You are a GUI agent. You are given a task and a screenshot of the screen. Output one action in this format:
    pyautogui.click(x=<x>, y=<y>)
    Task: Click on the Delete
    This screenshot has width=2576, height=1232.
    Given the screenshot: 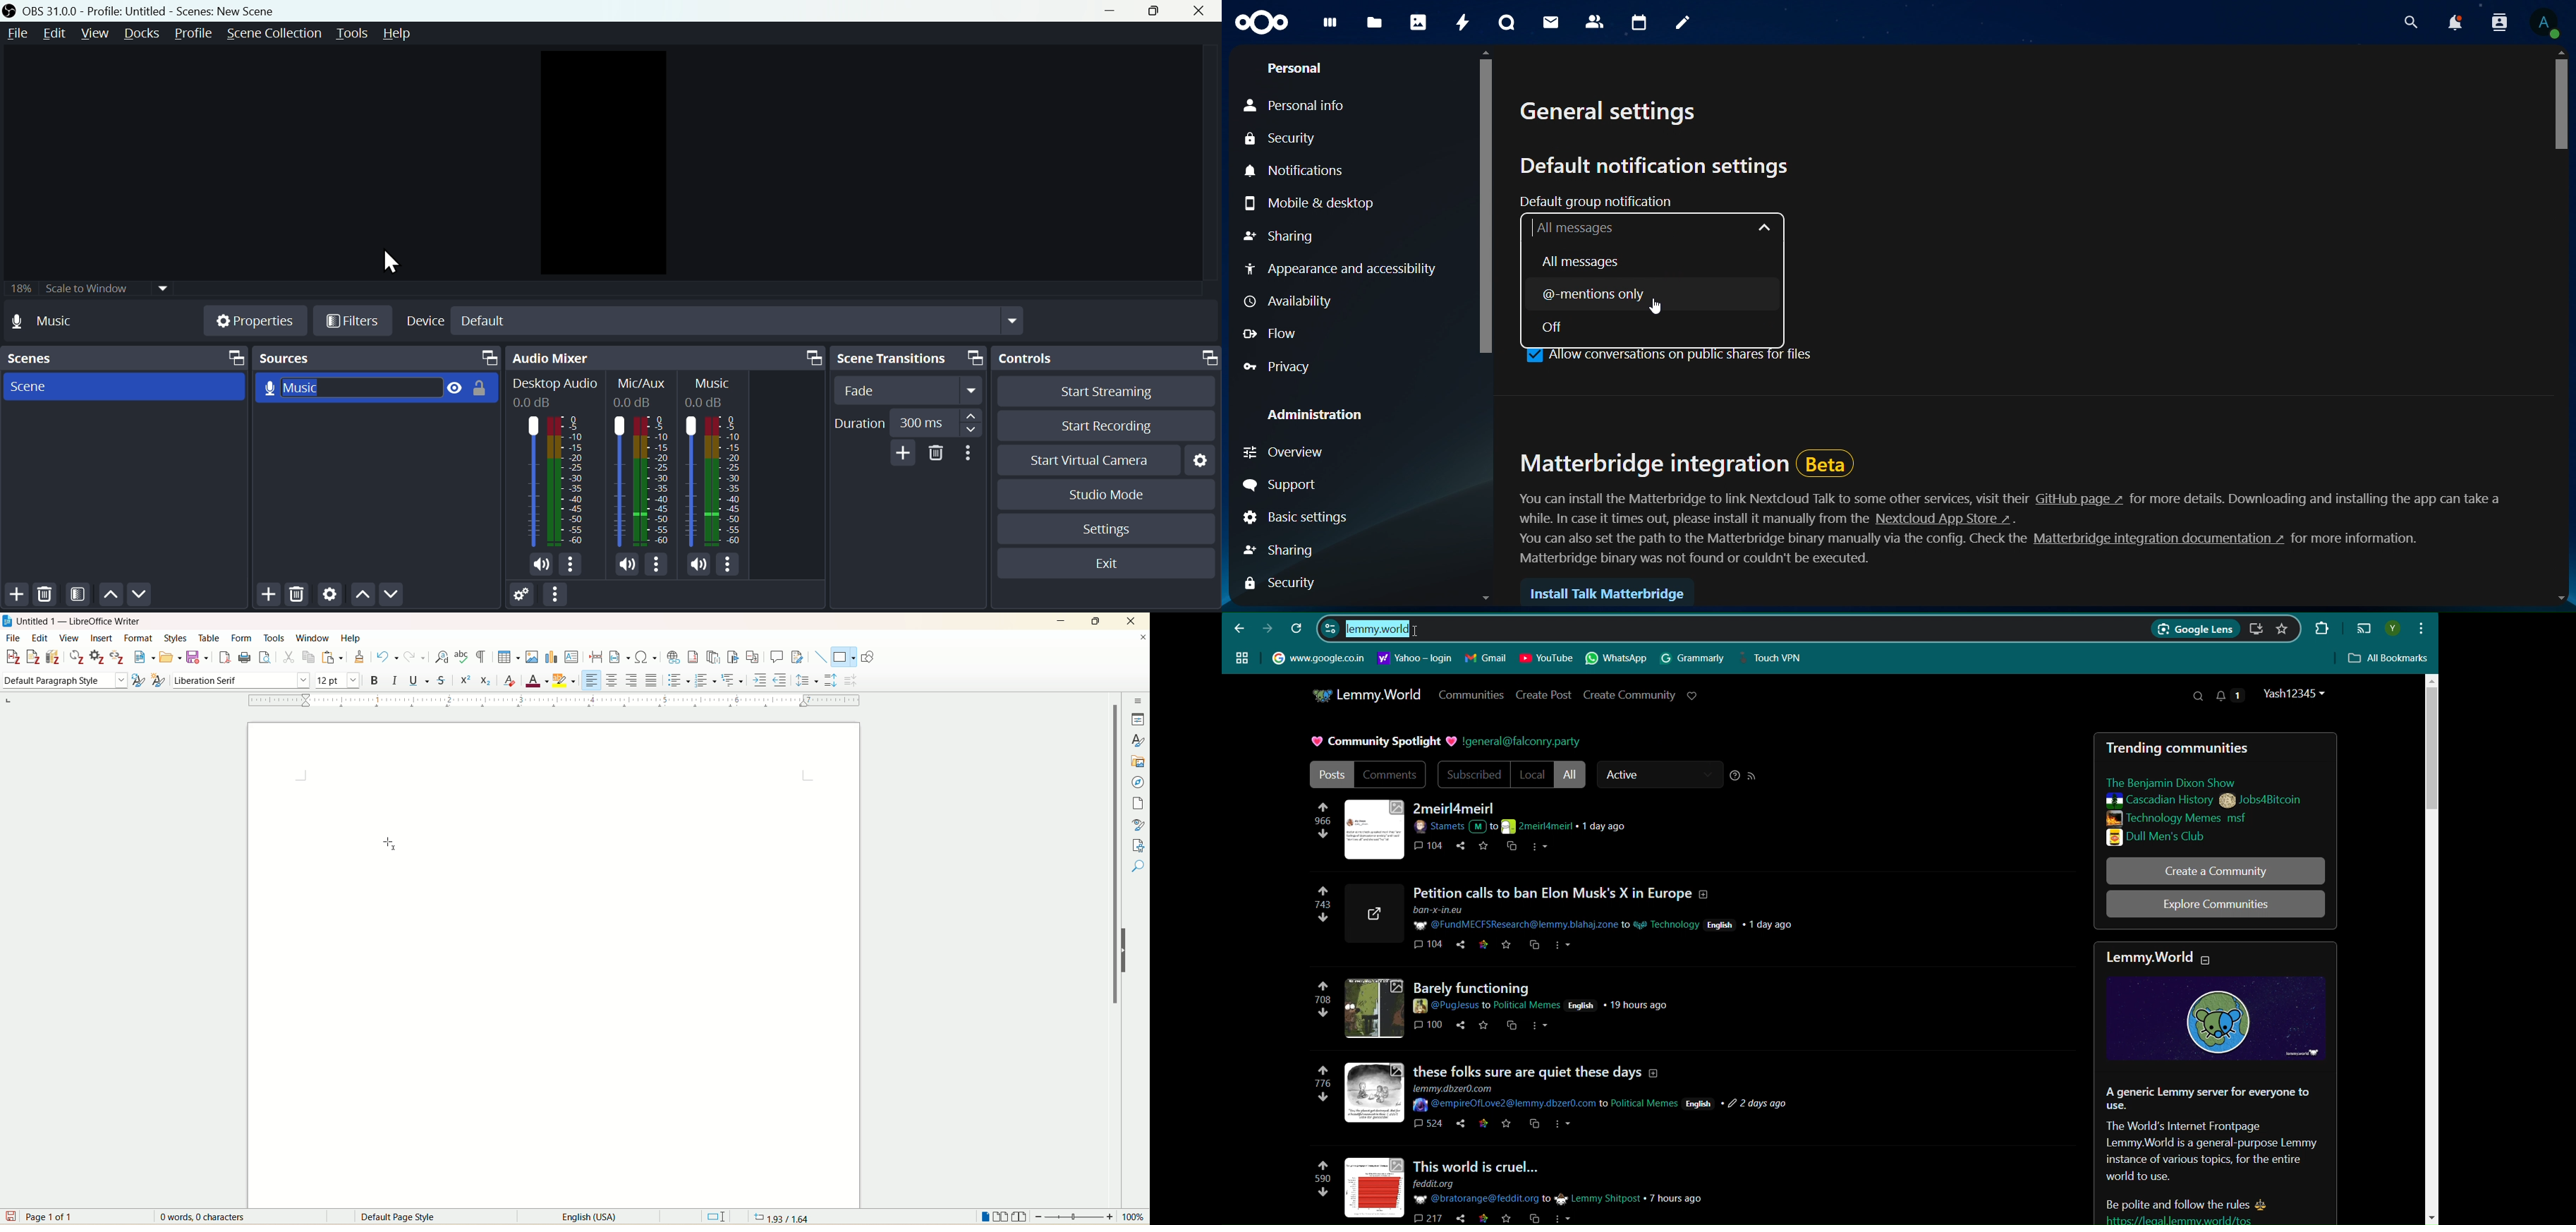 What is the action you would take?
    pyautogui.click(x=298, y=597)
    